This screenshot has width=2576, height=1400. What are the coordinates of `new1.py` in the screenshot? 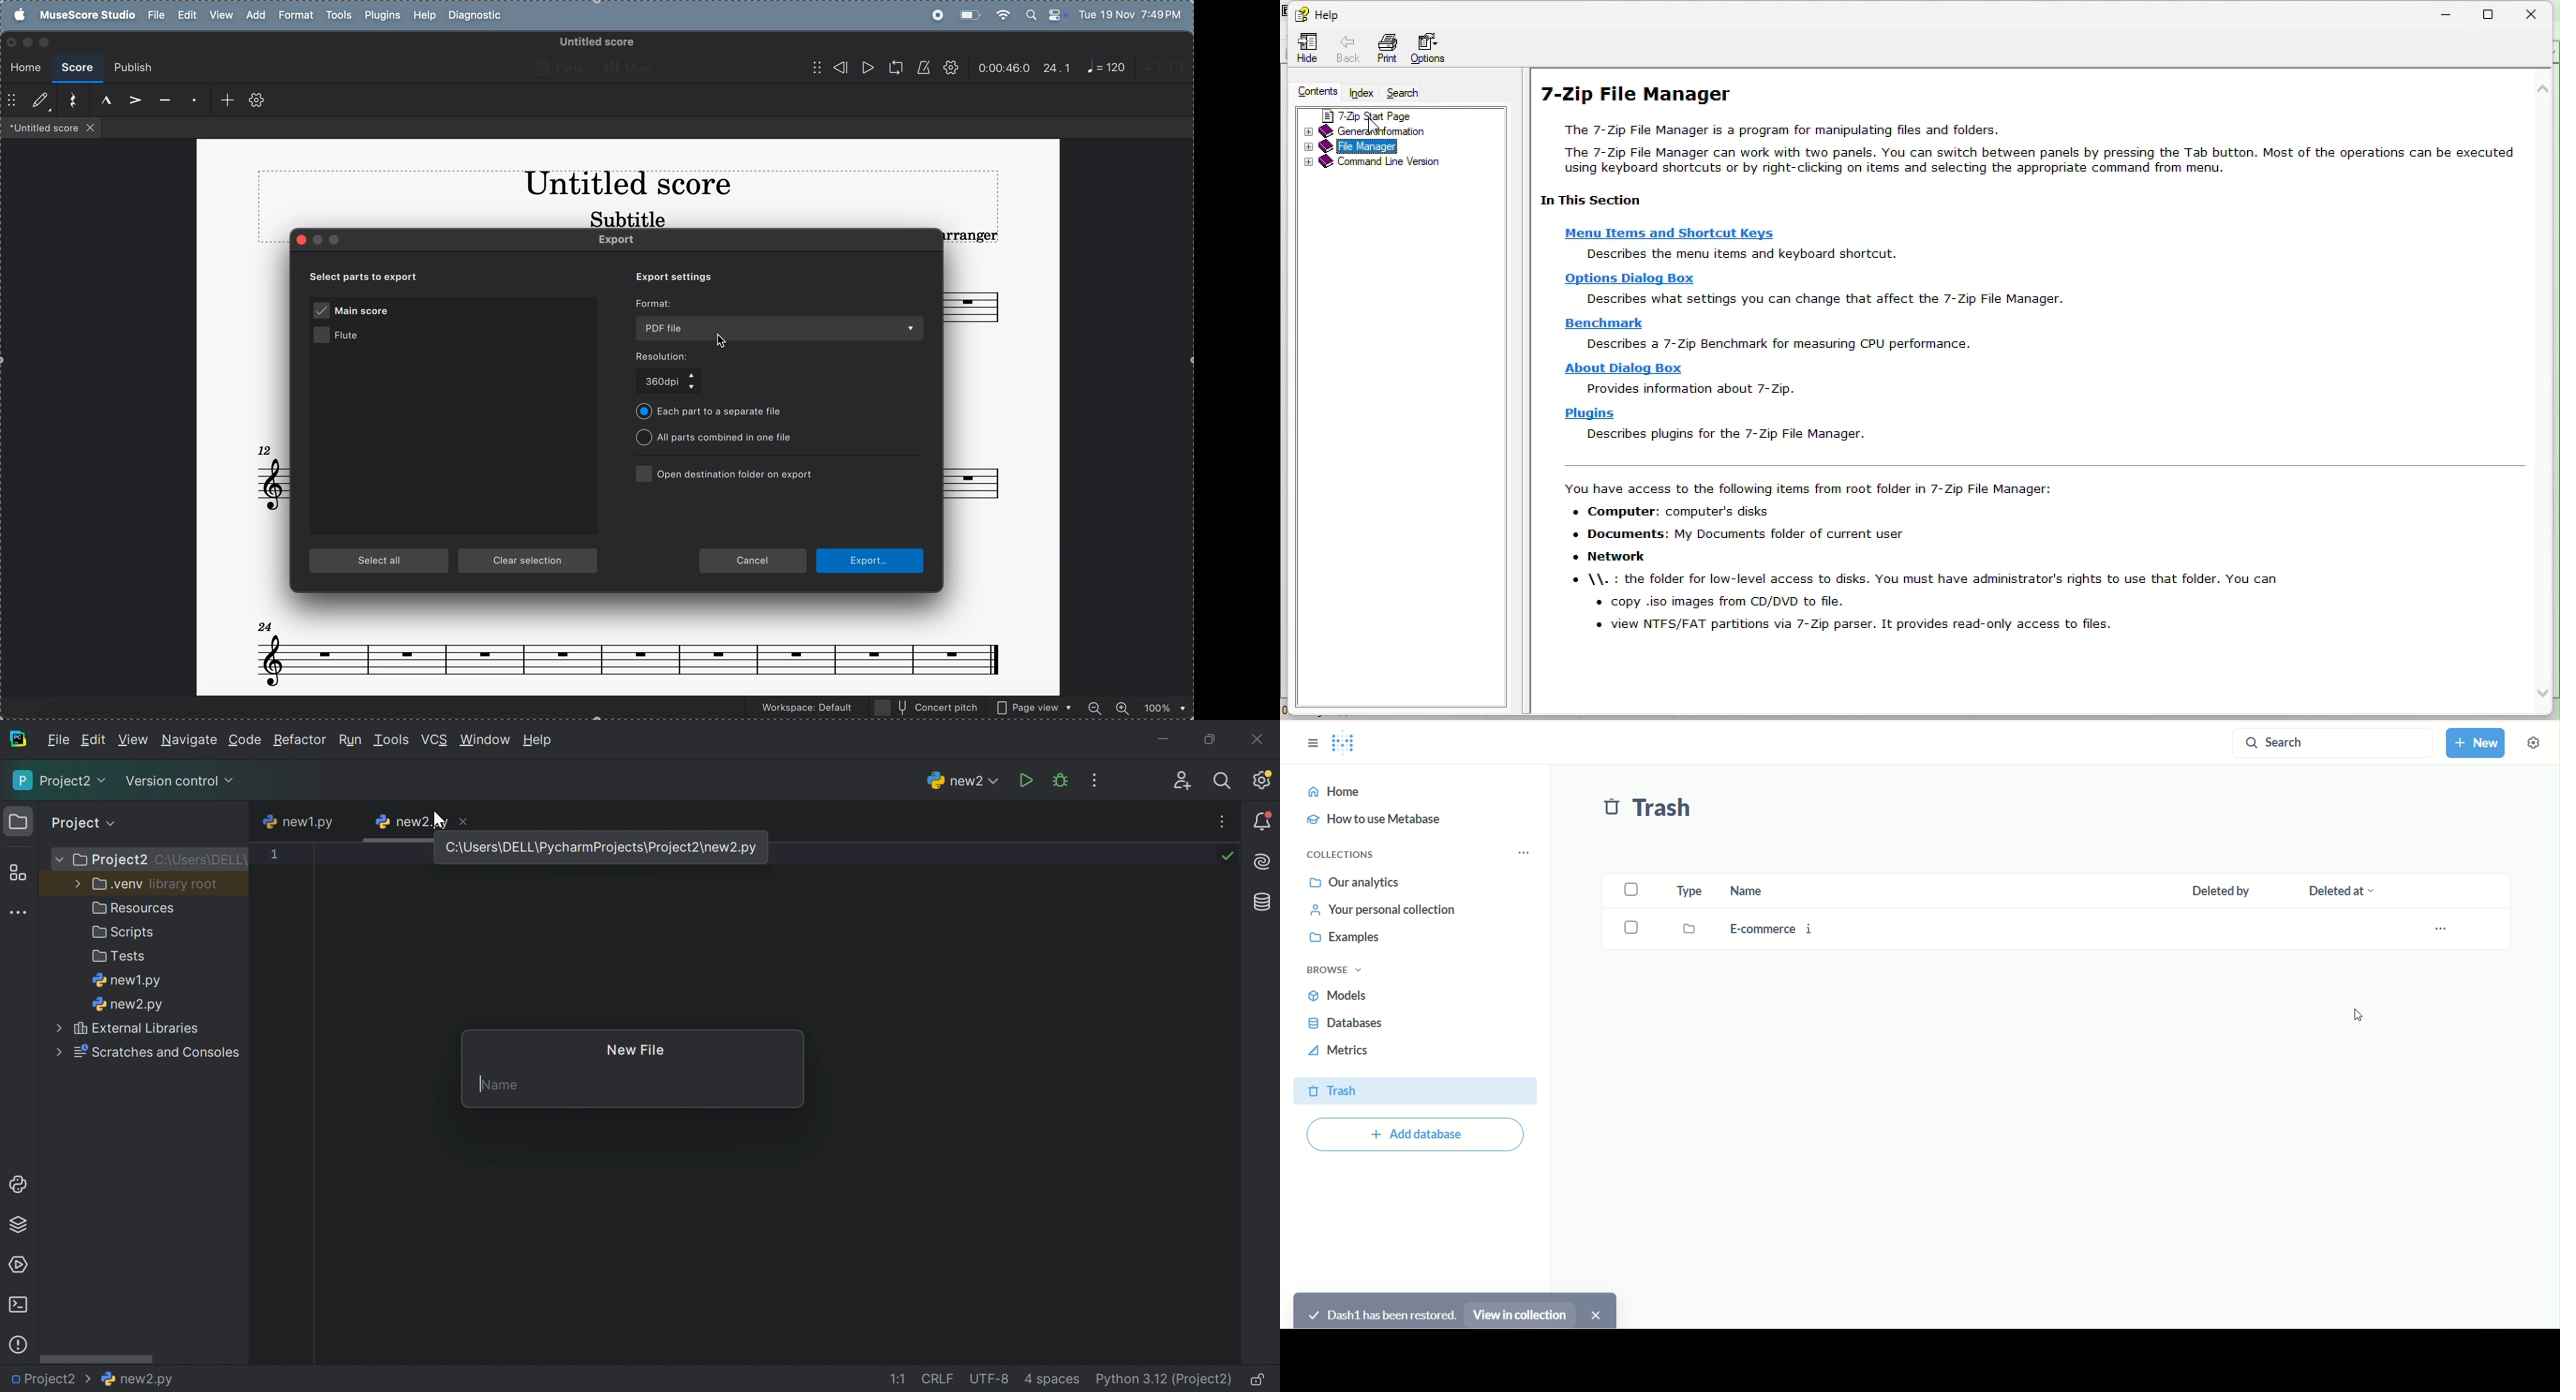 It's located at (128, 981).